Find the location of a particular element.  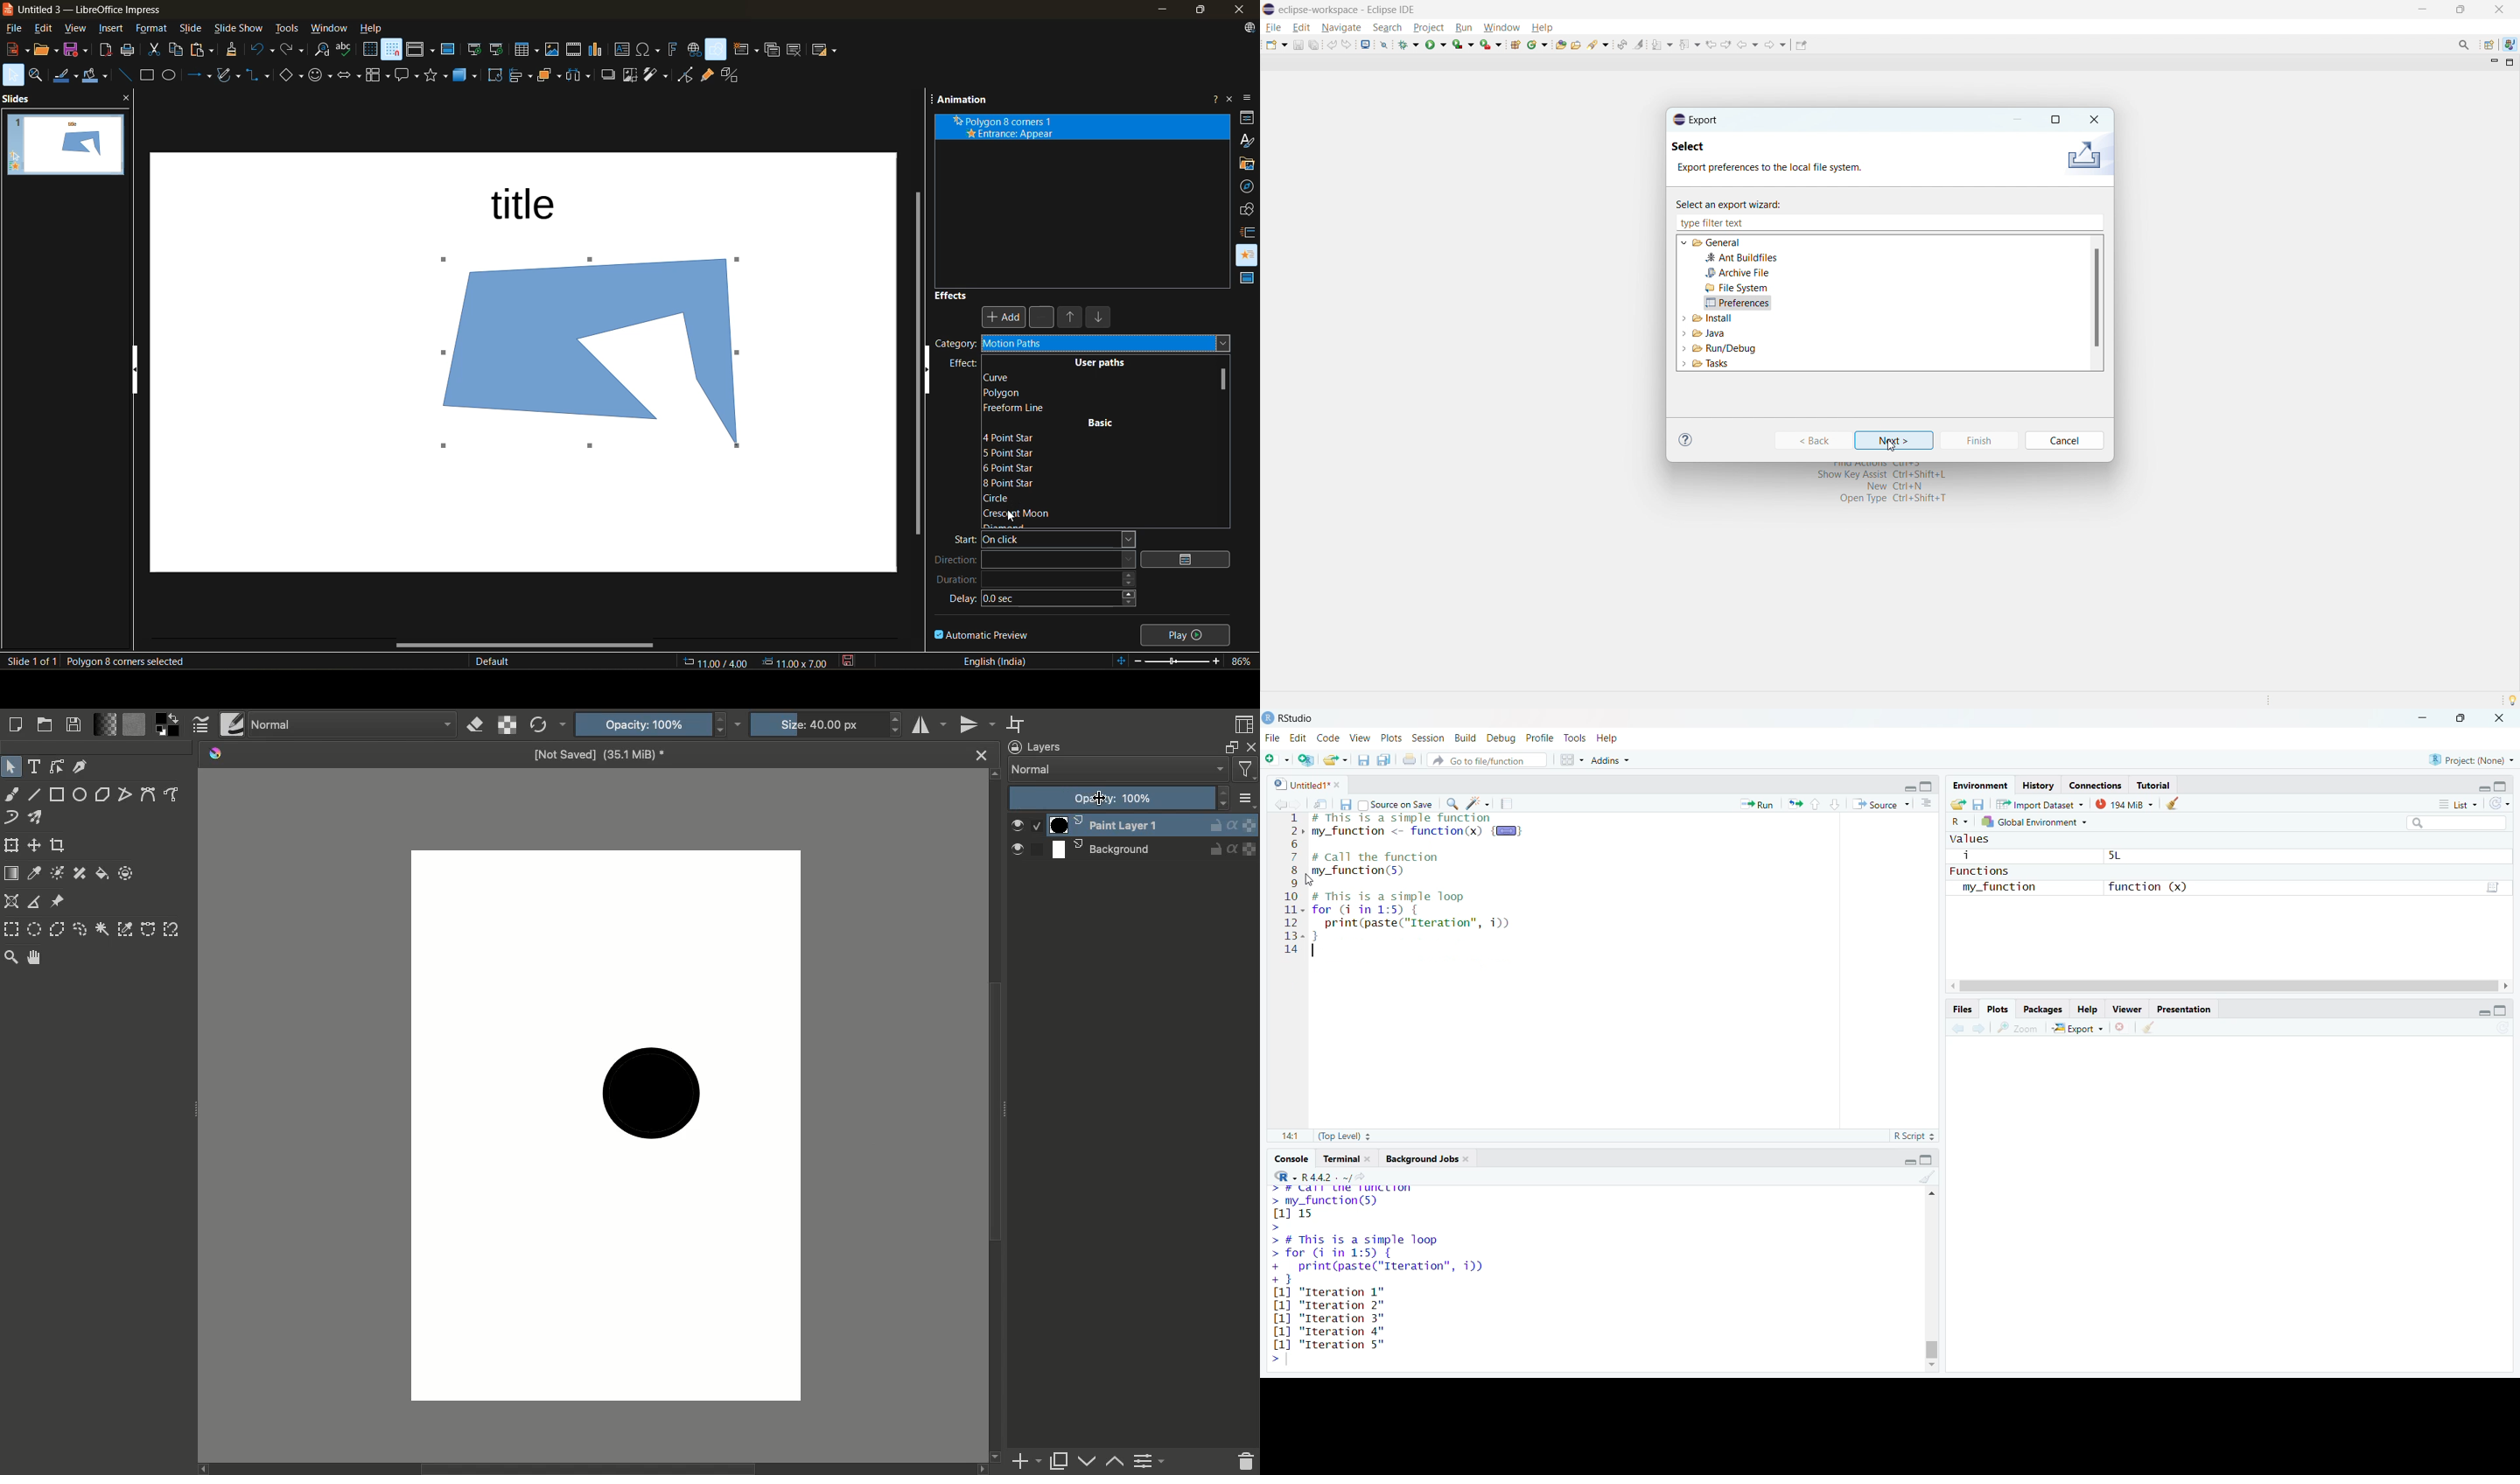

export dialogbox is located at coordinates (1696, 119).